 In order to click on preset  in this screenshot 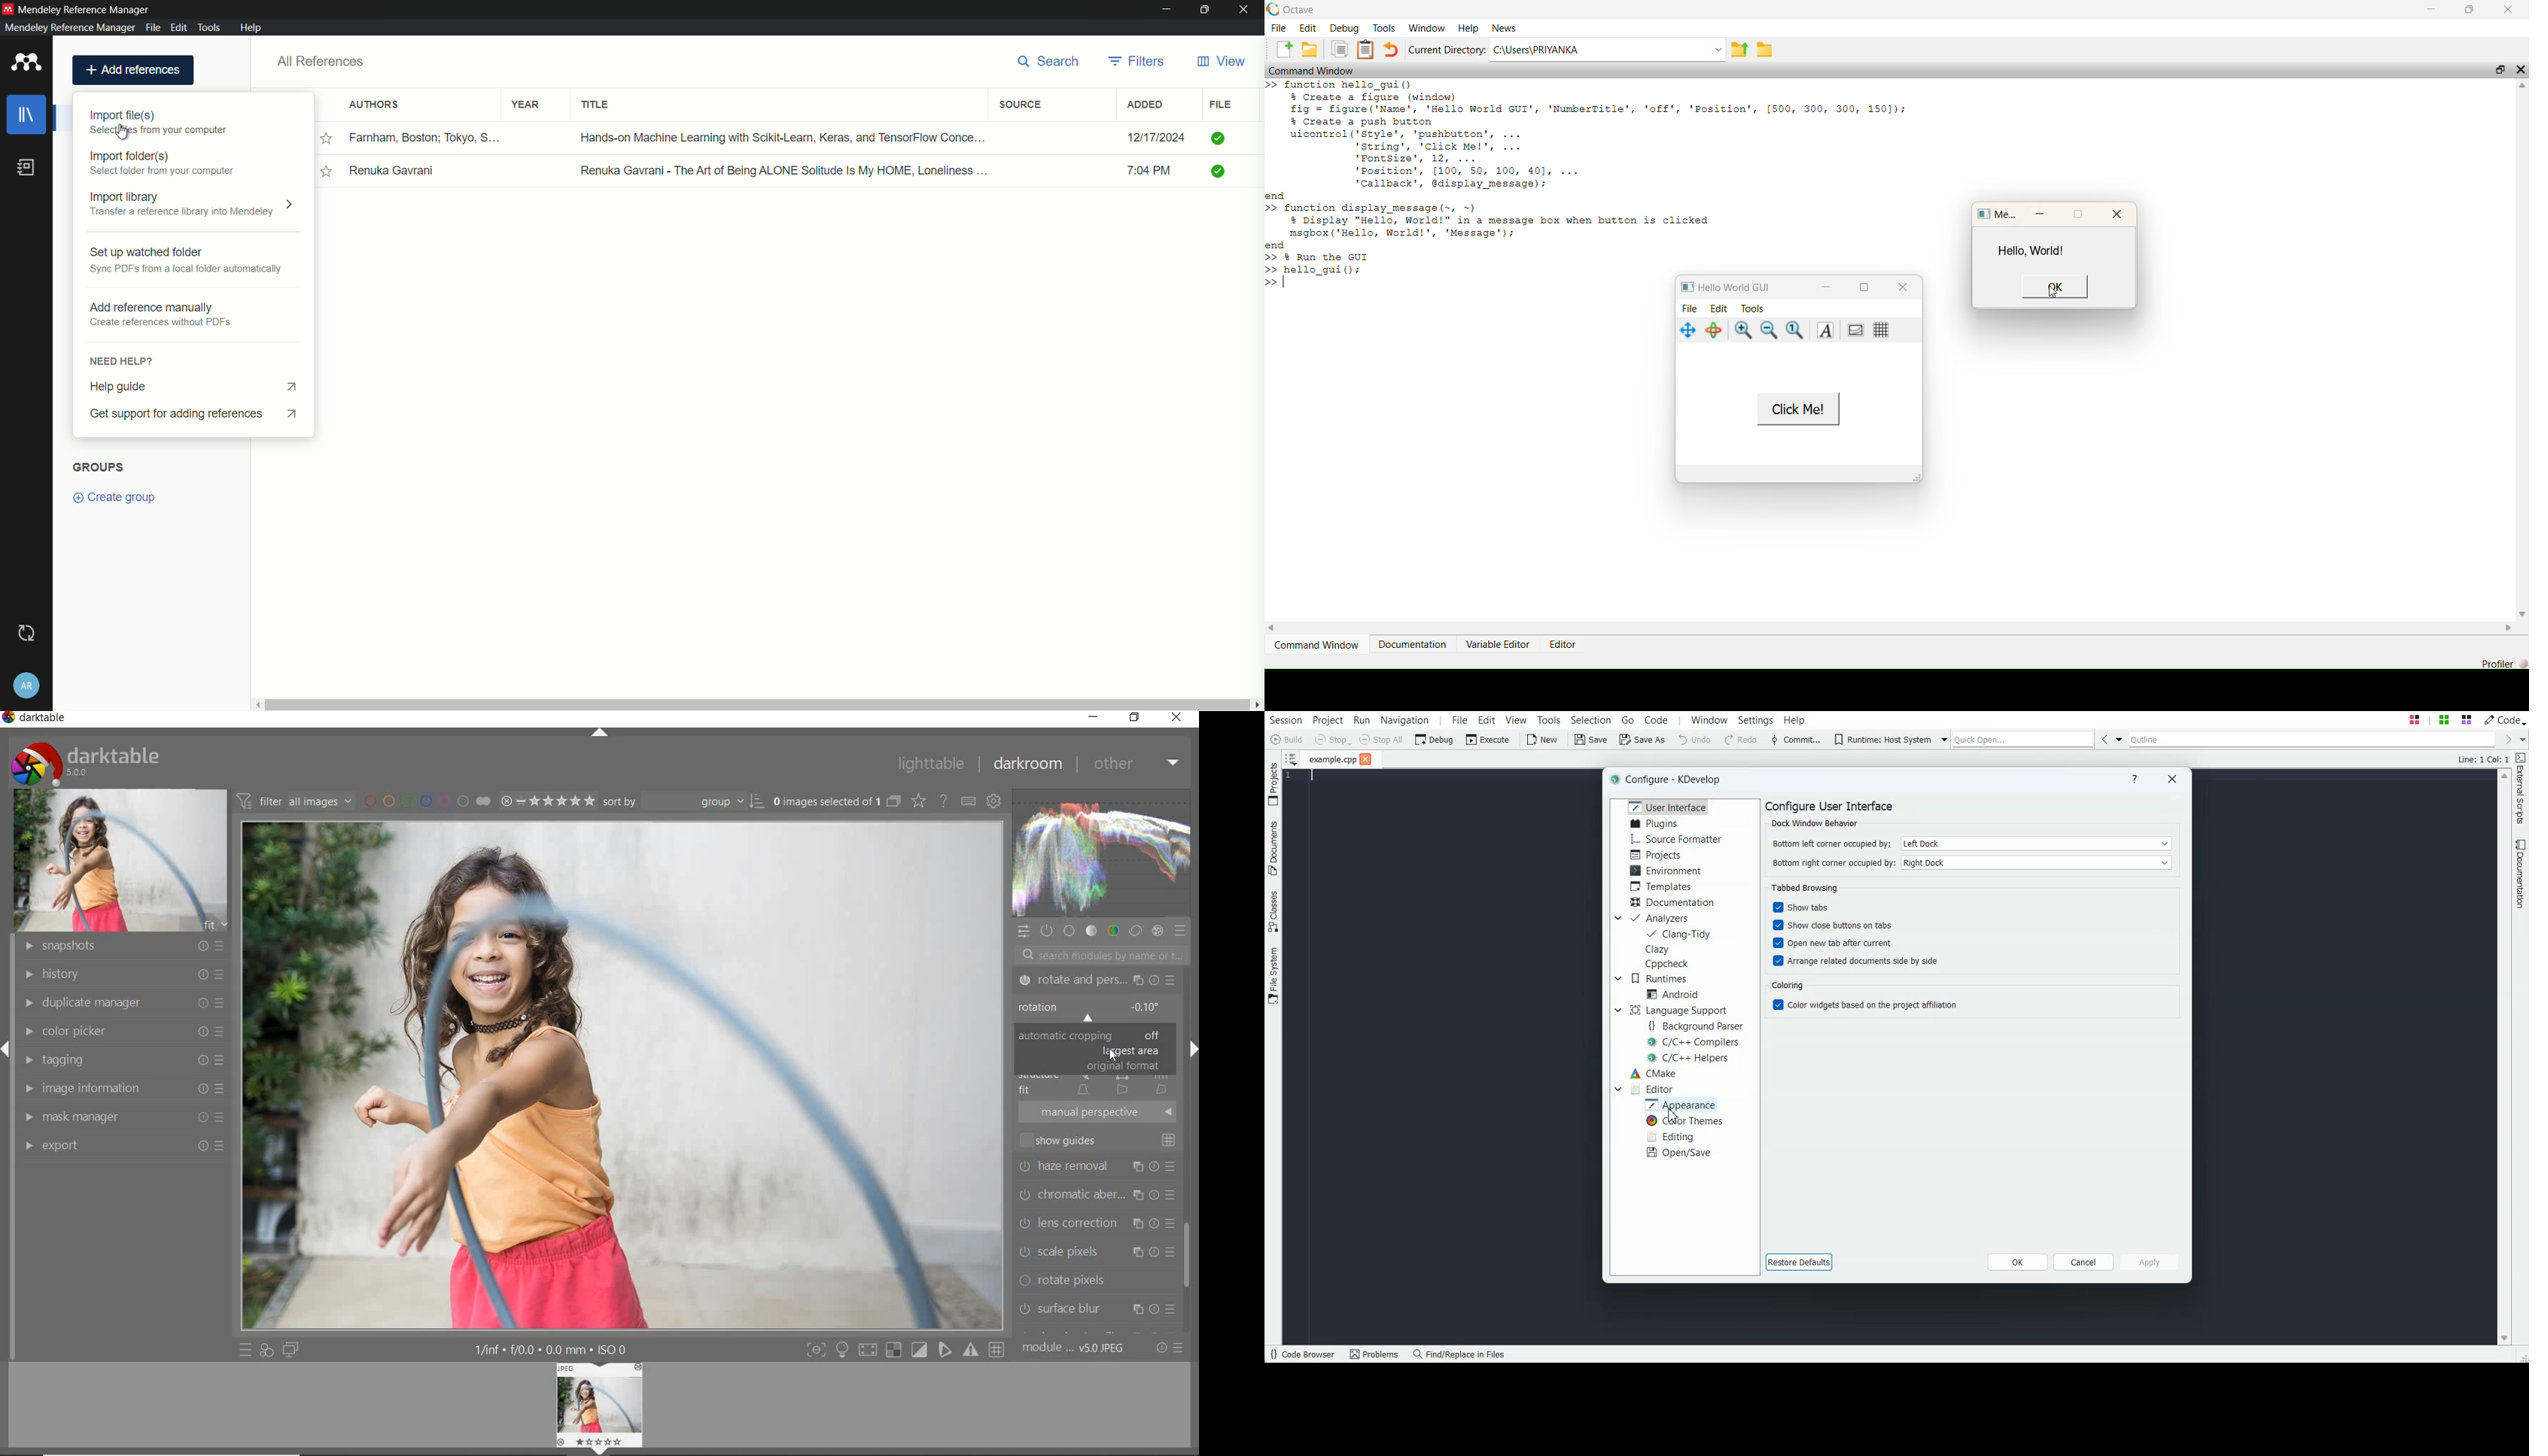, I will do `click(1181, 932)`.